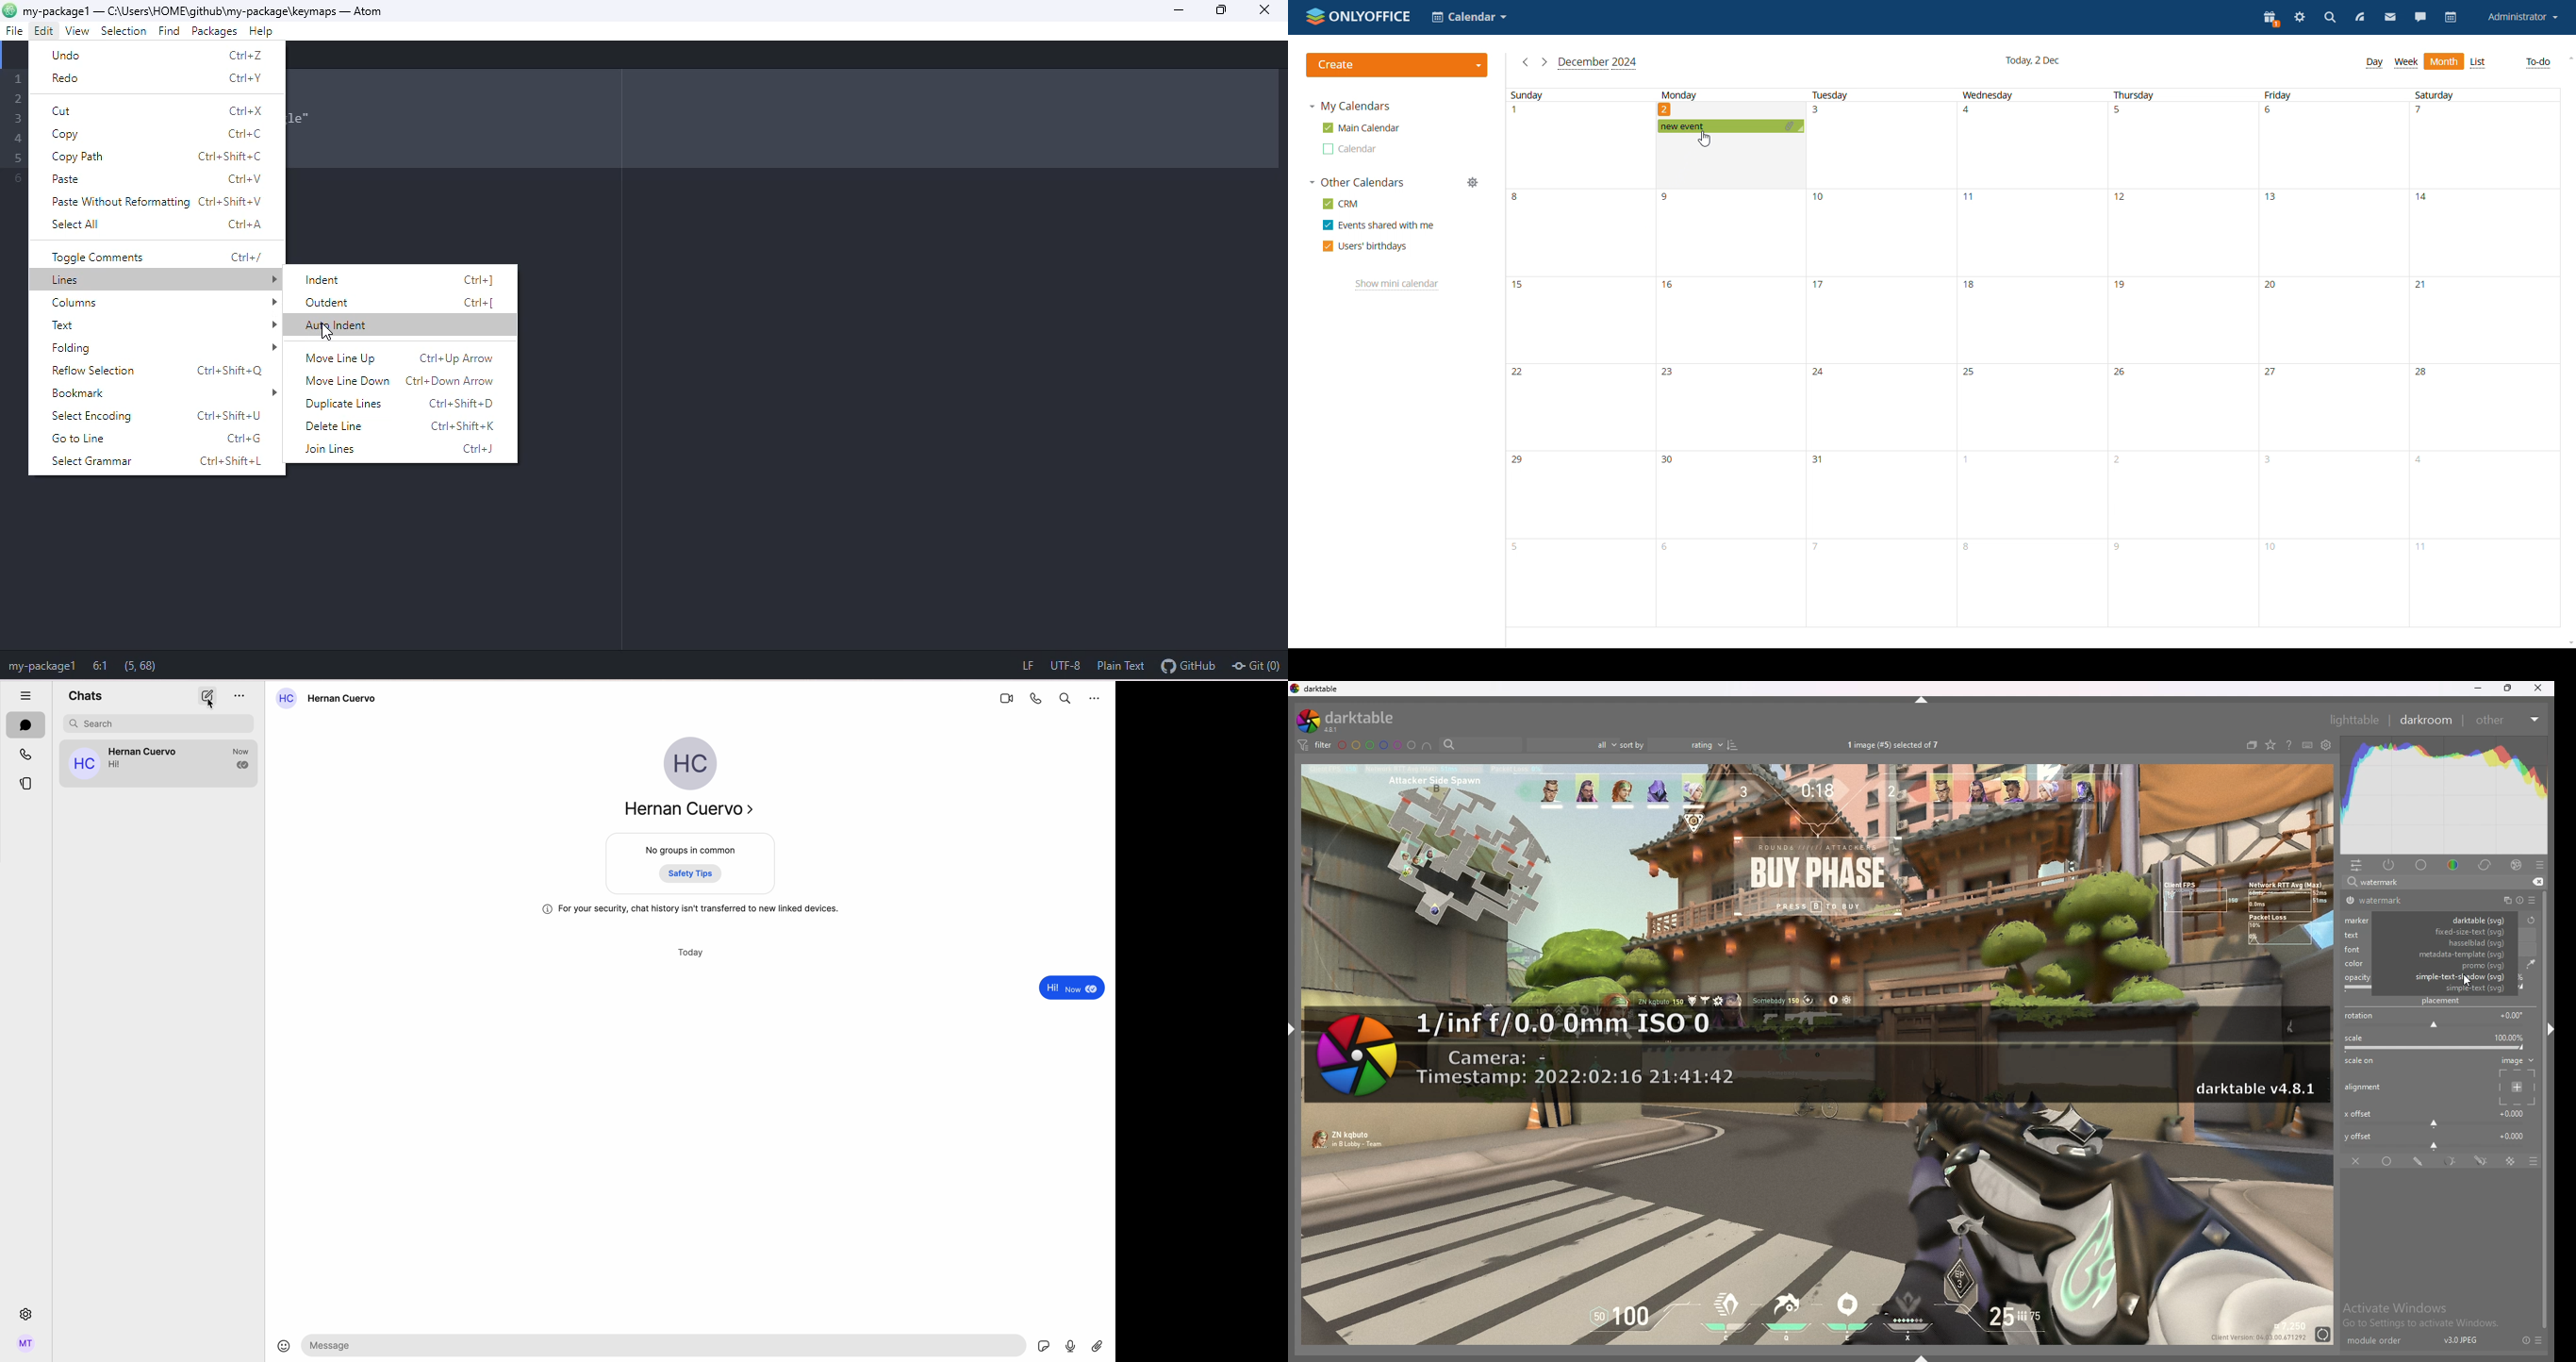  I want to click on lighttable, so click(2354, 719).